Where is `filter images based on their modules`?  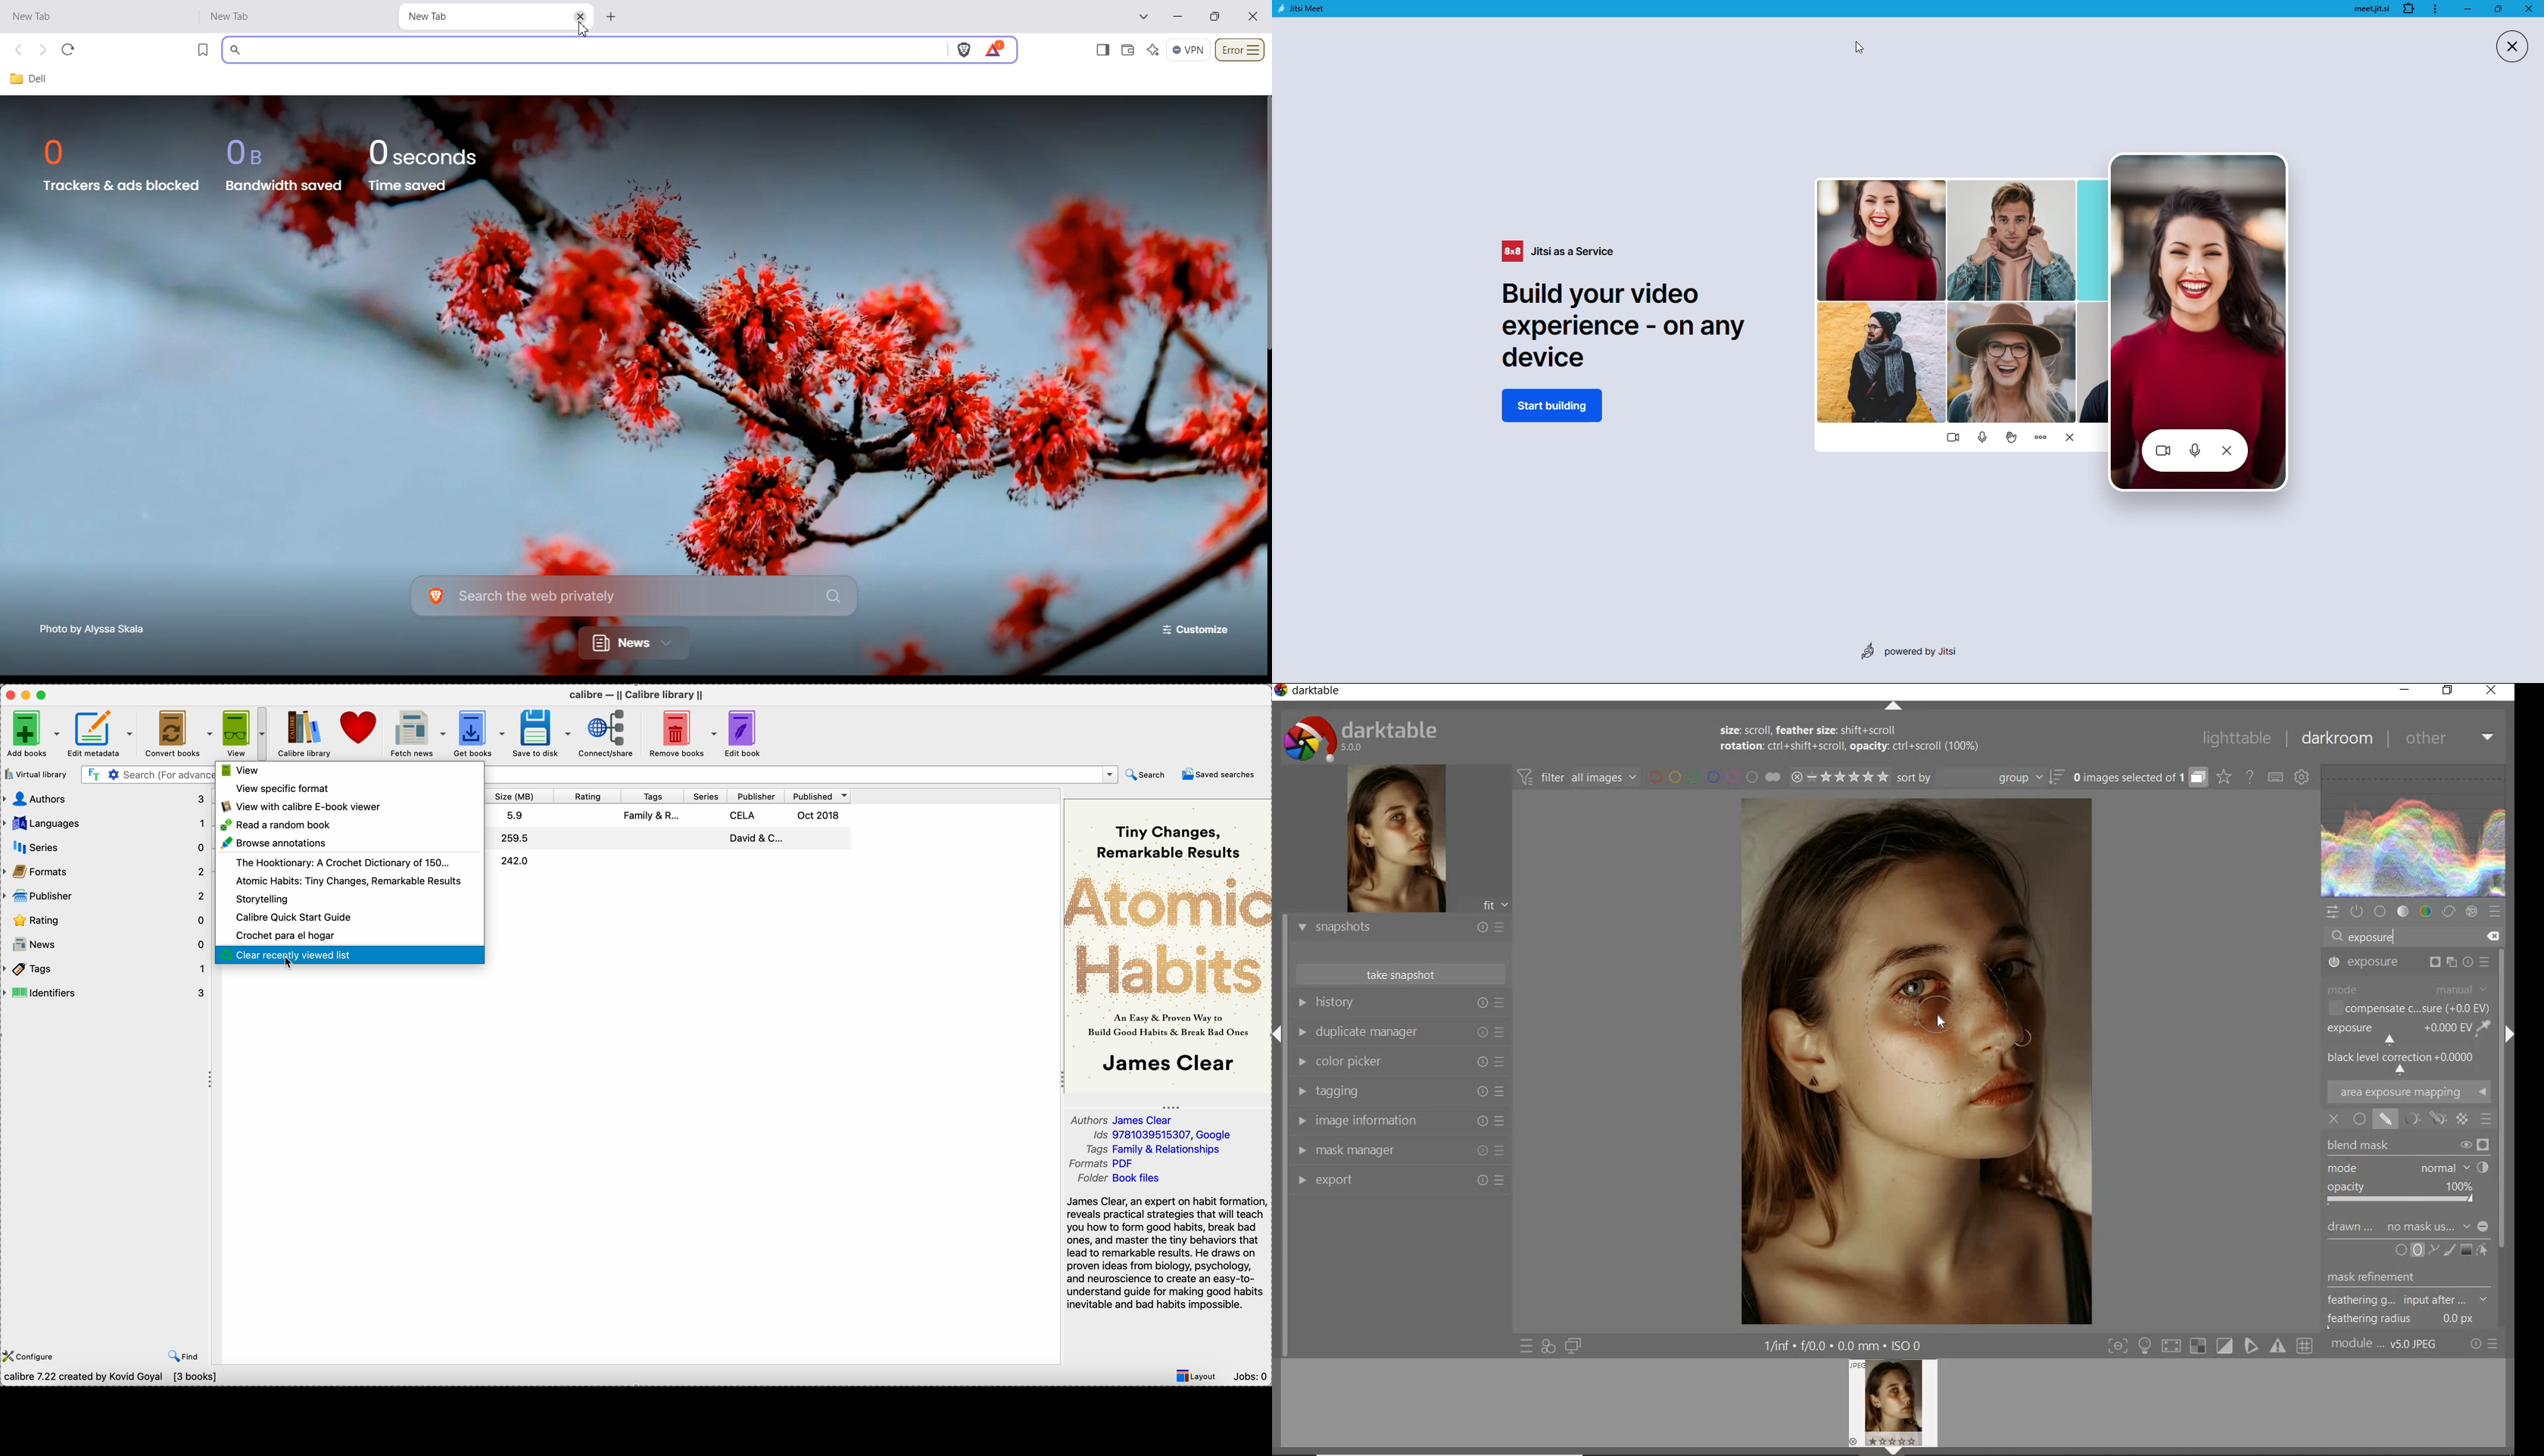 filter images based on their modules is located at coordinates (1577, 777).